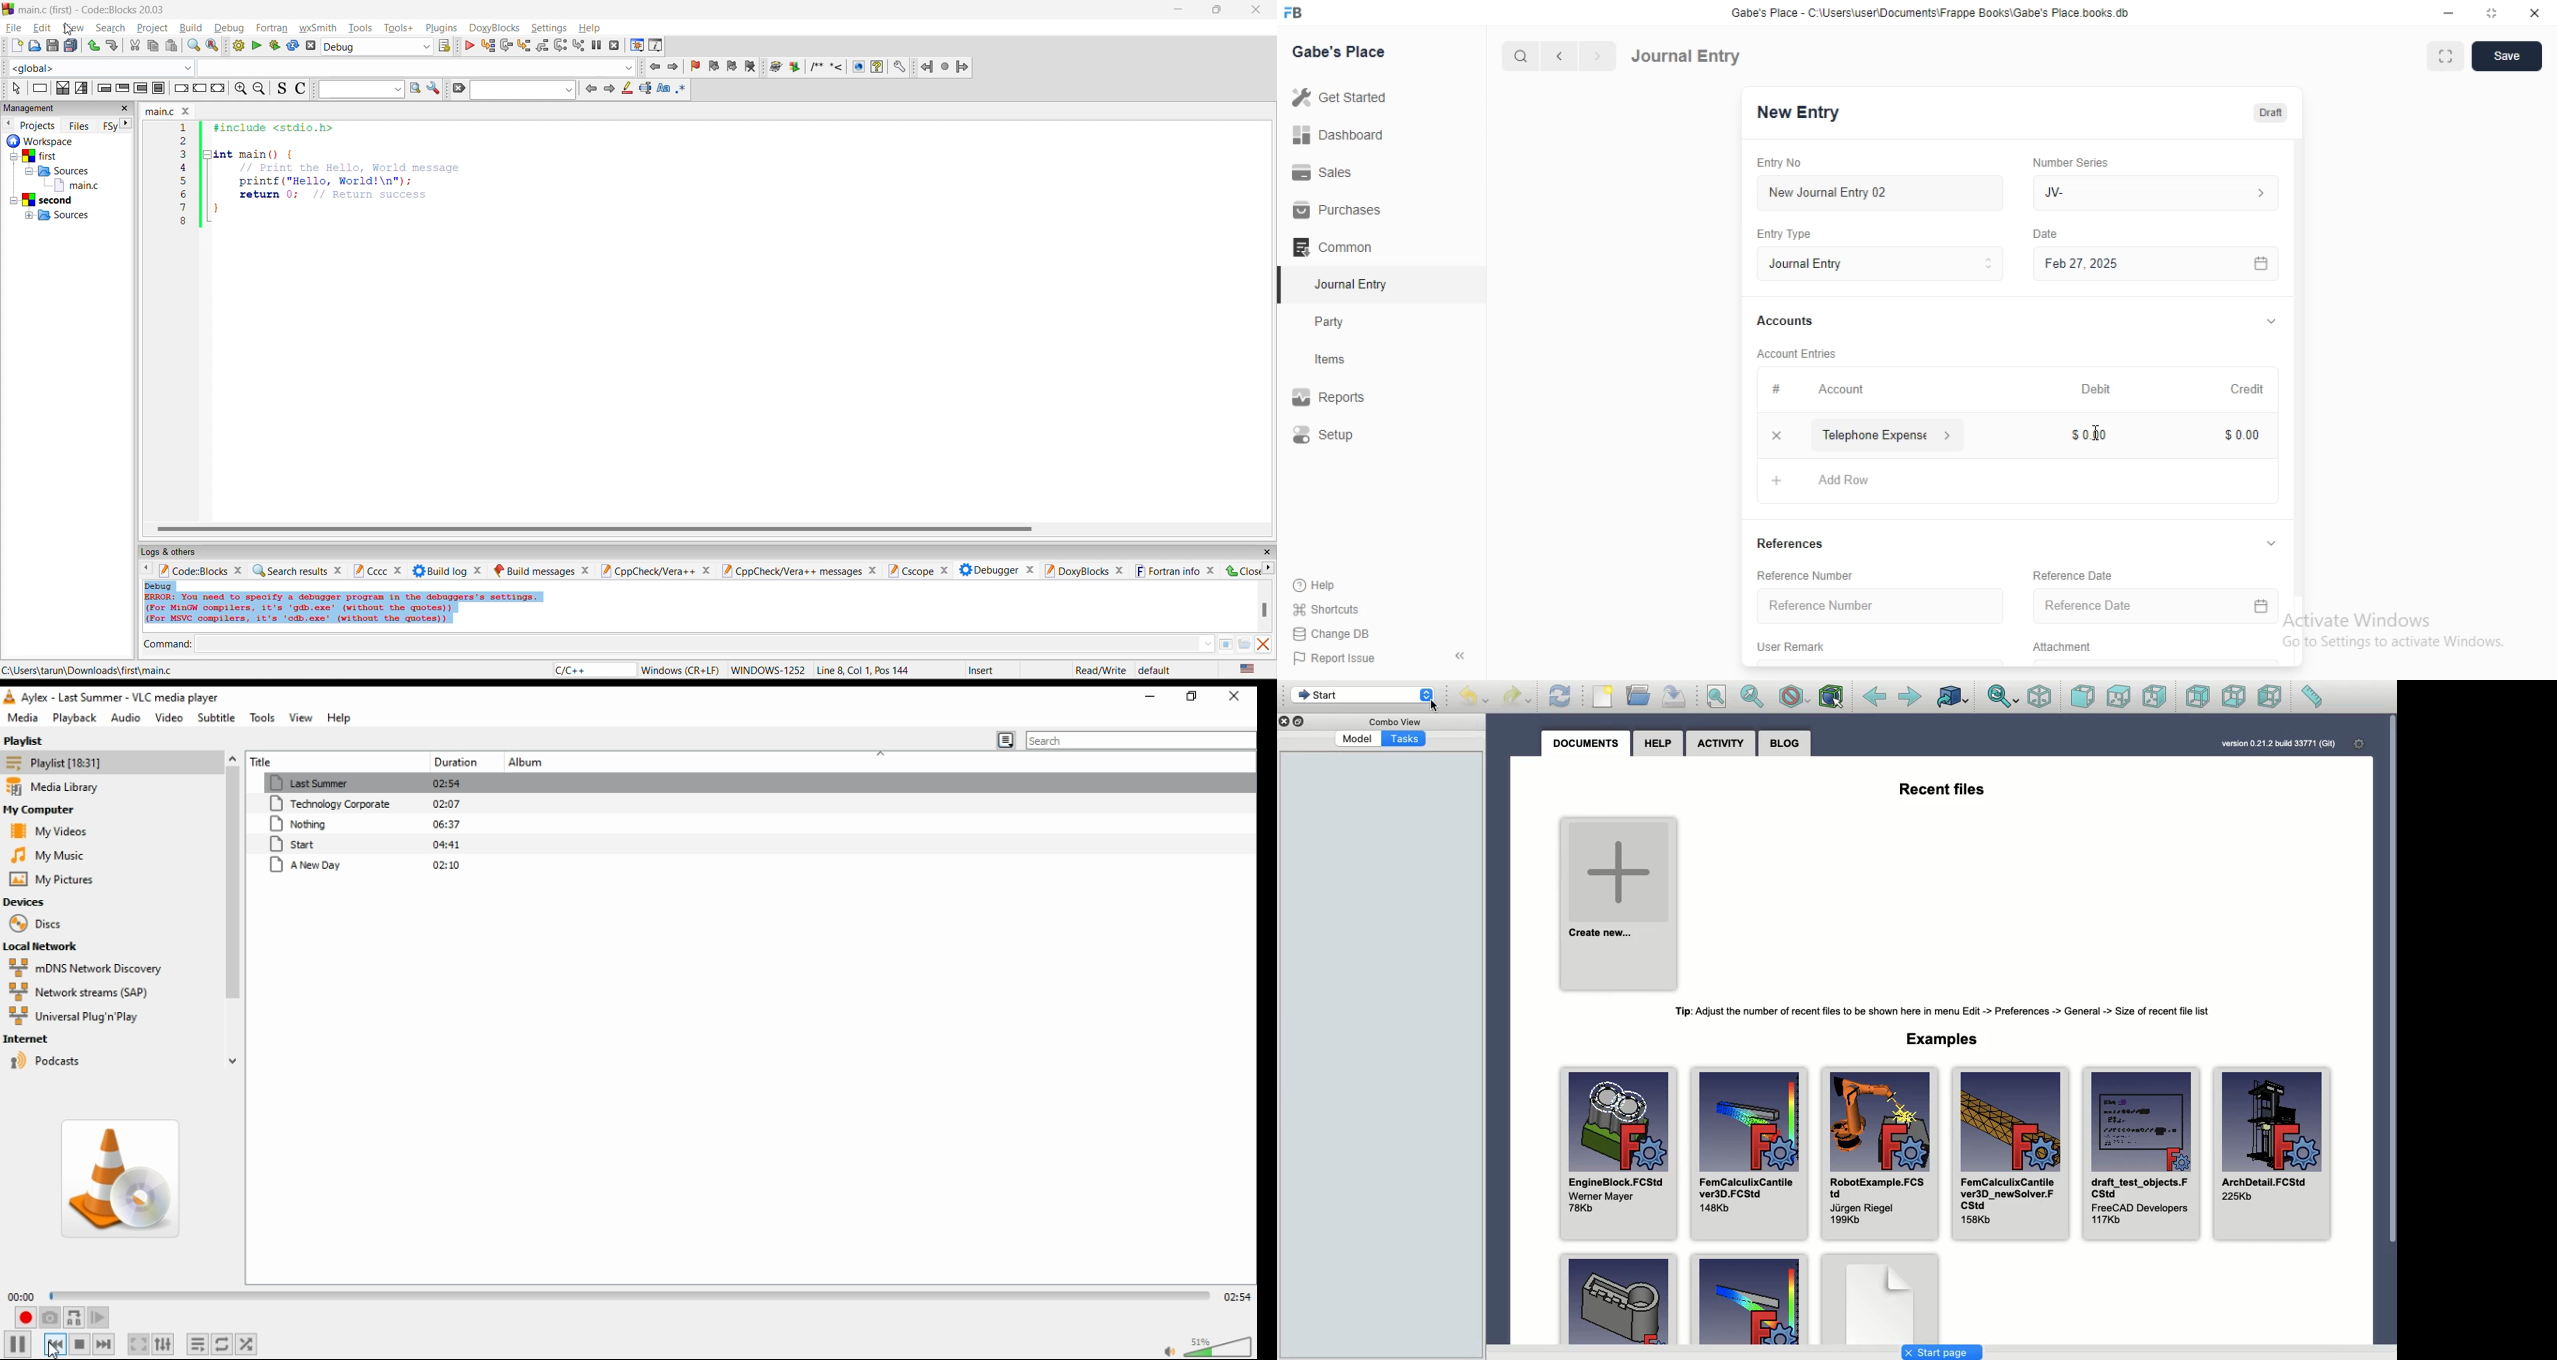  I want to click on album art, so click(117, 1181).